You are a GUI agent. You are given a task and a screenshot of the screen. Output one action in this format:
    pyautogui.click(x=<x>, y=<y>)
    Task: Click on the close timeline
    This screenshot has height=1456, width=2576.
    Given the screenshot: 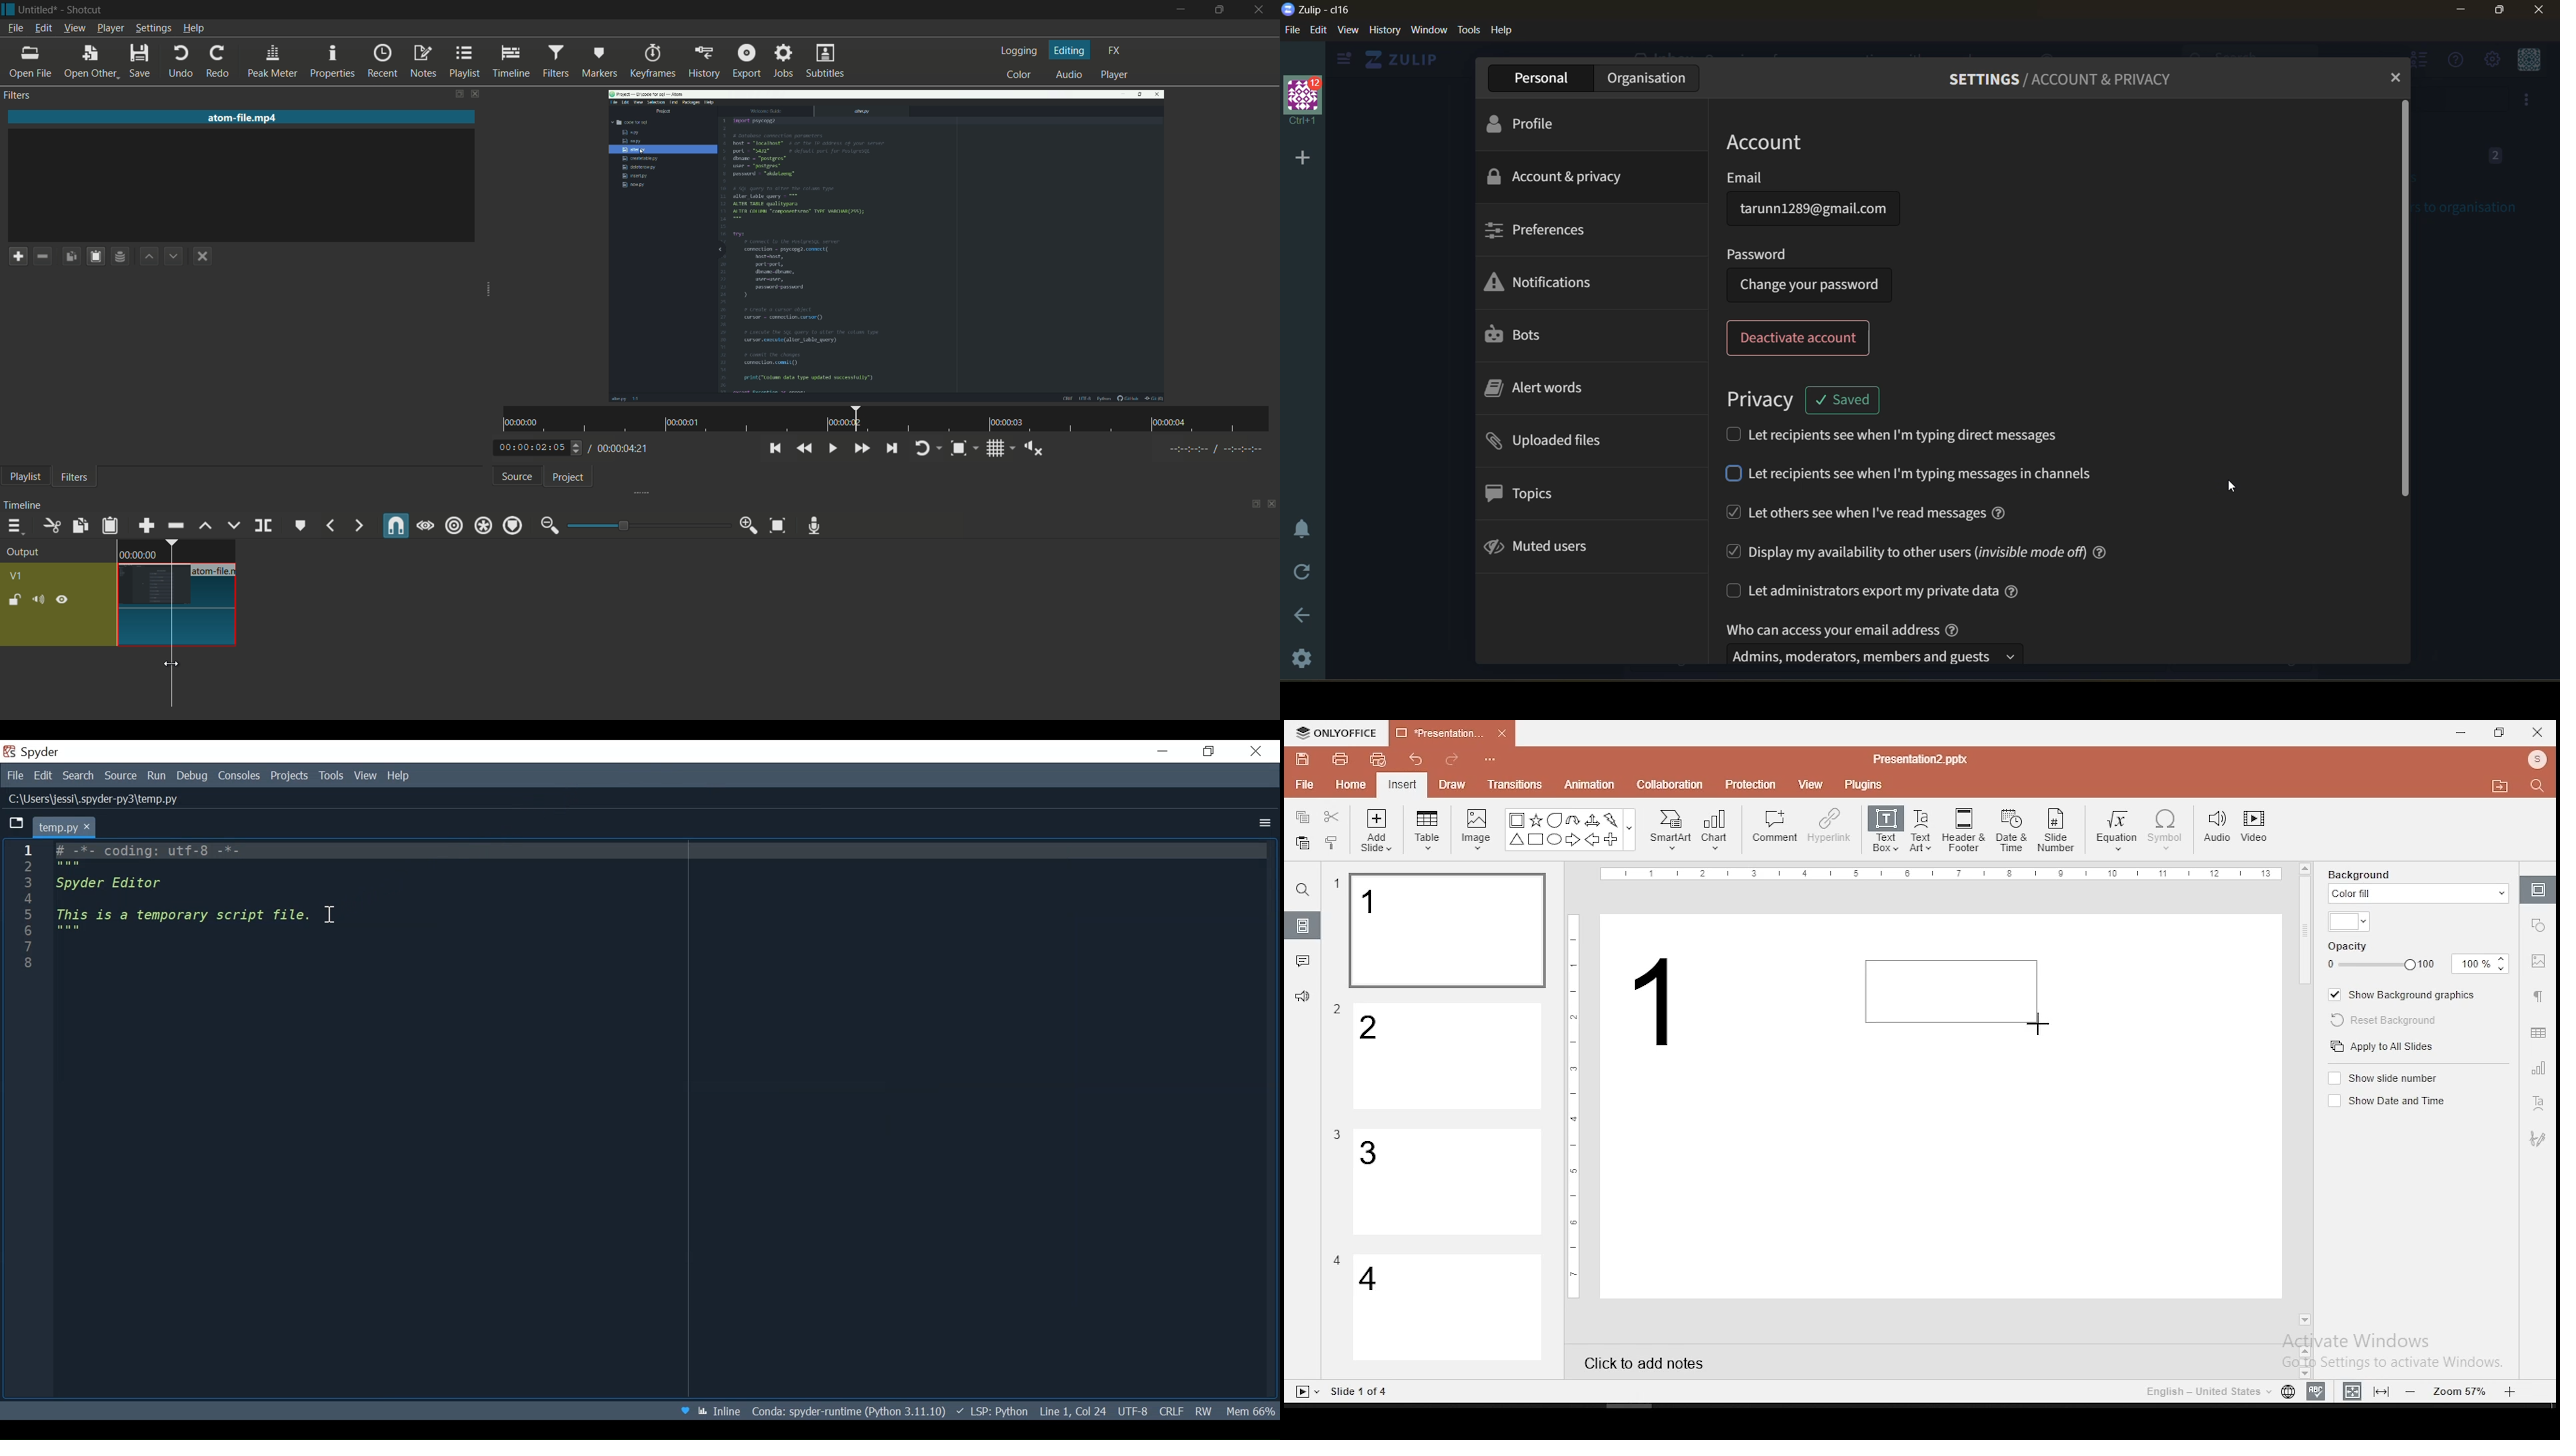 What is the action you would take?
    pyautogui.click(x=1272, y=505)
    